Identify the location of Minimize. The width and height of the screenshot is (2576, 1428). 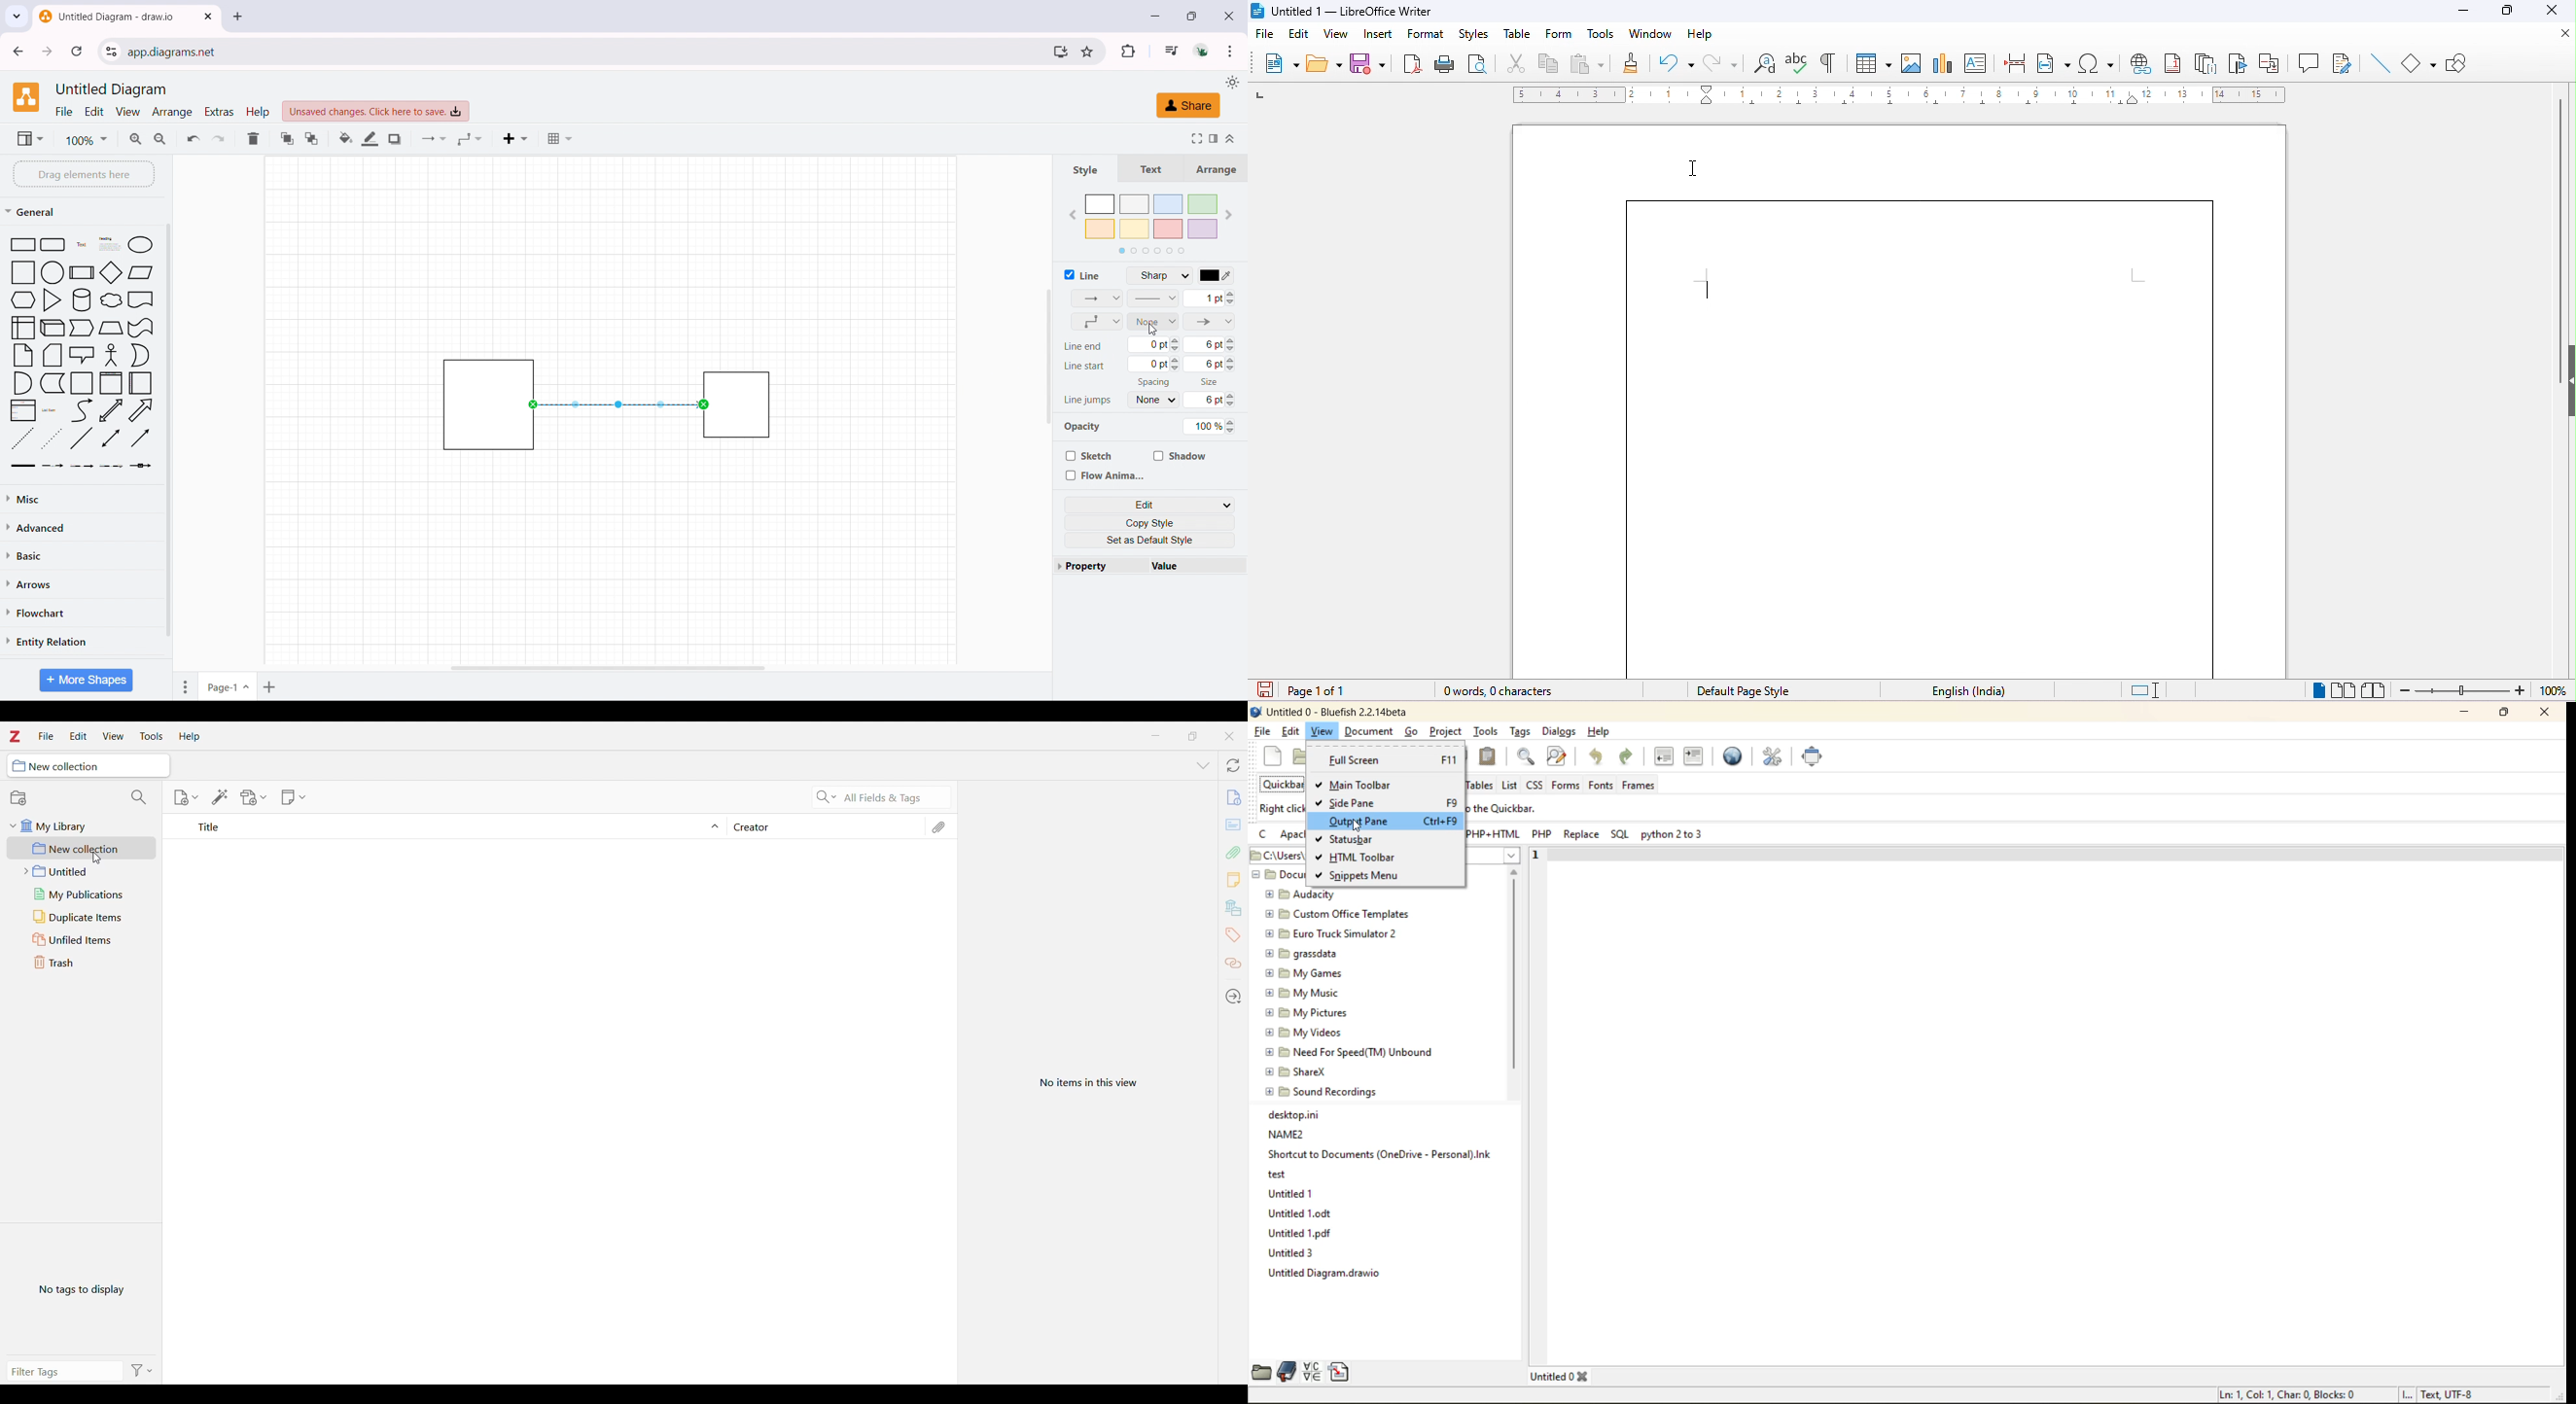
(1155, 735).